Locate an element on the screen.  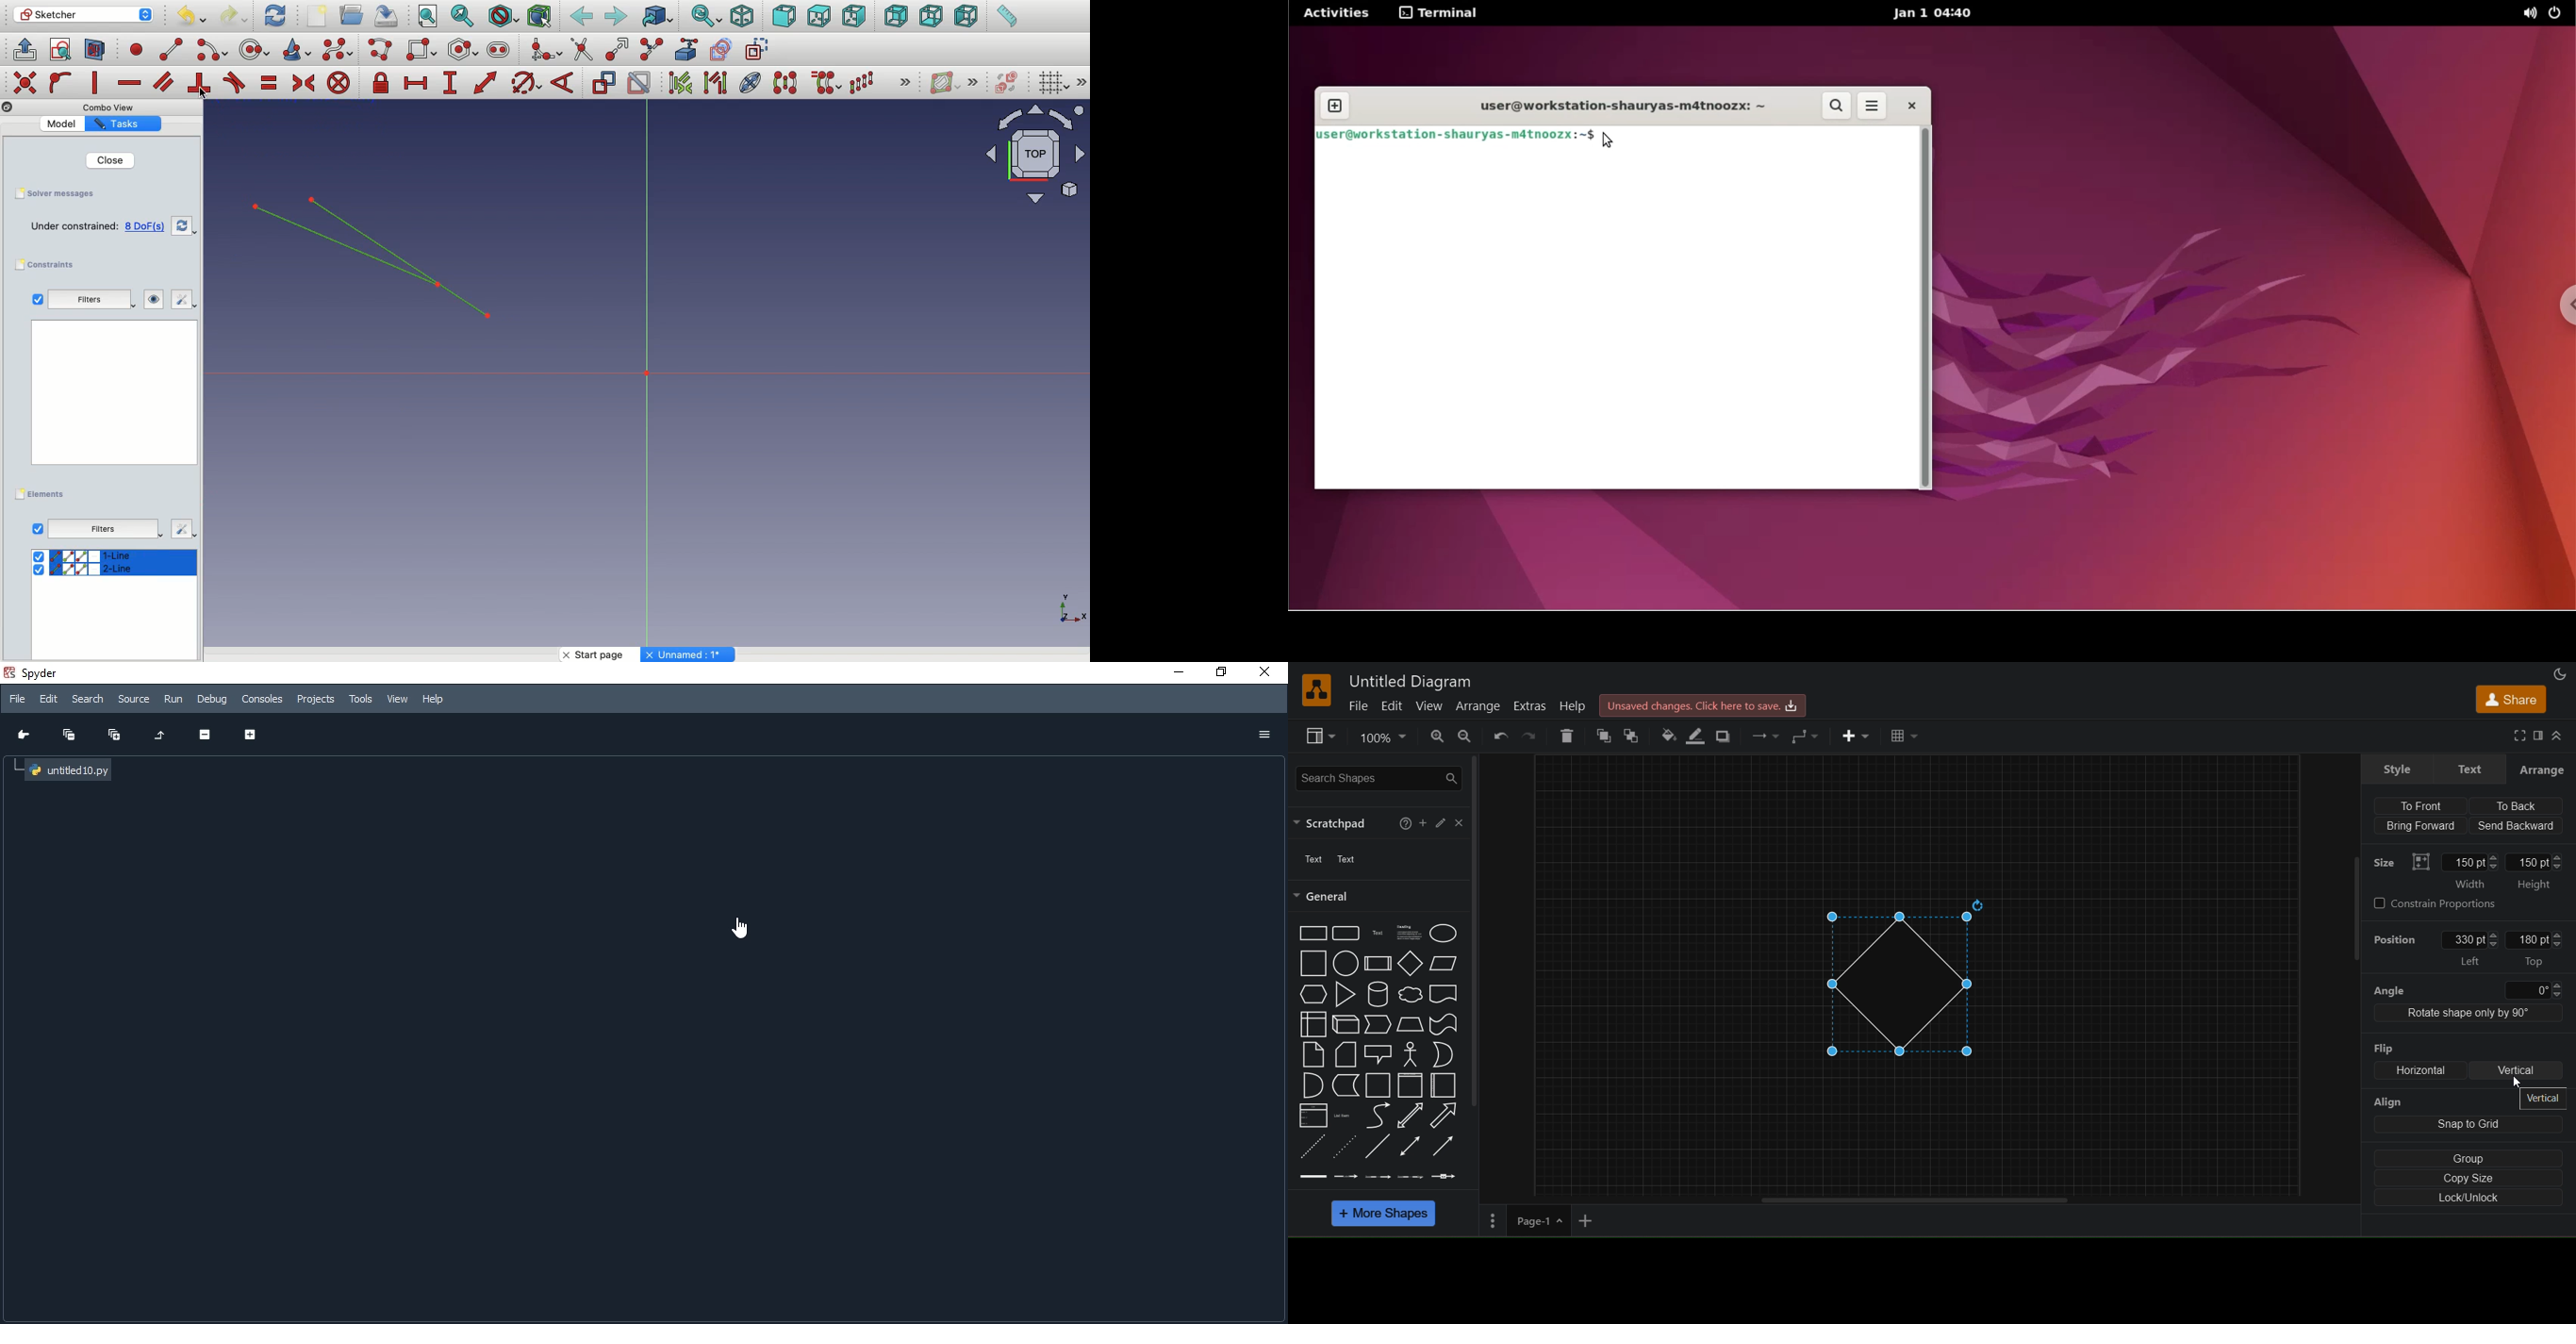
cursor is located at coordinates (741, 924).